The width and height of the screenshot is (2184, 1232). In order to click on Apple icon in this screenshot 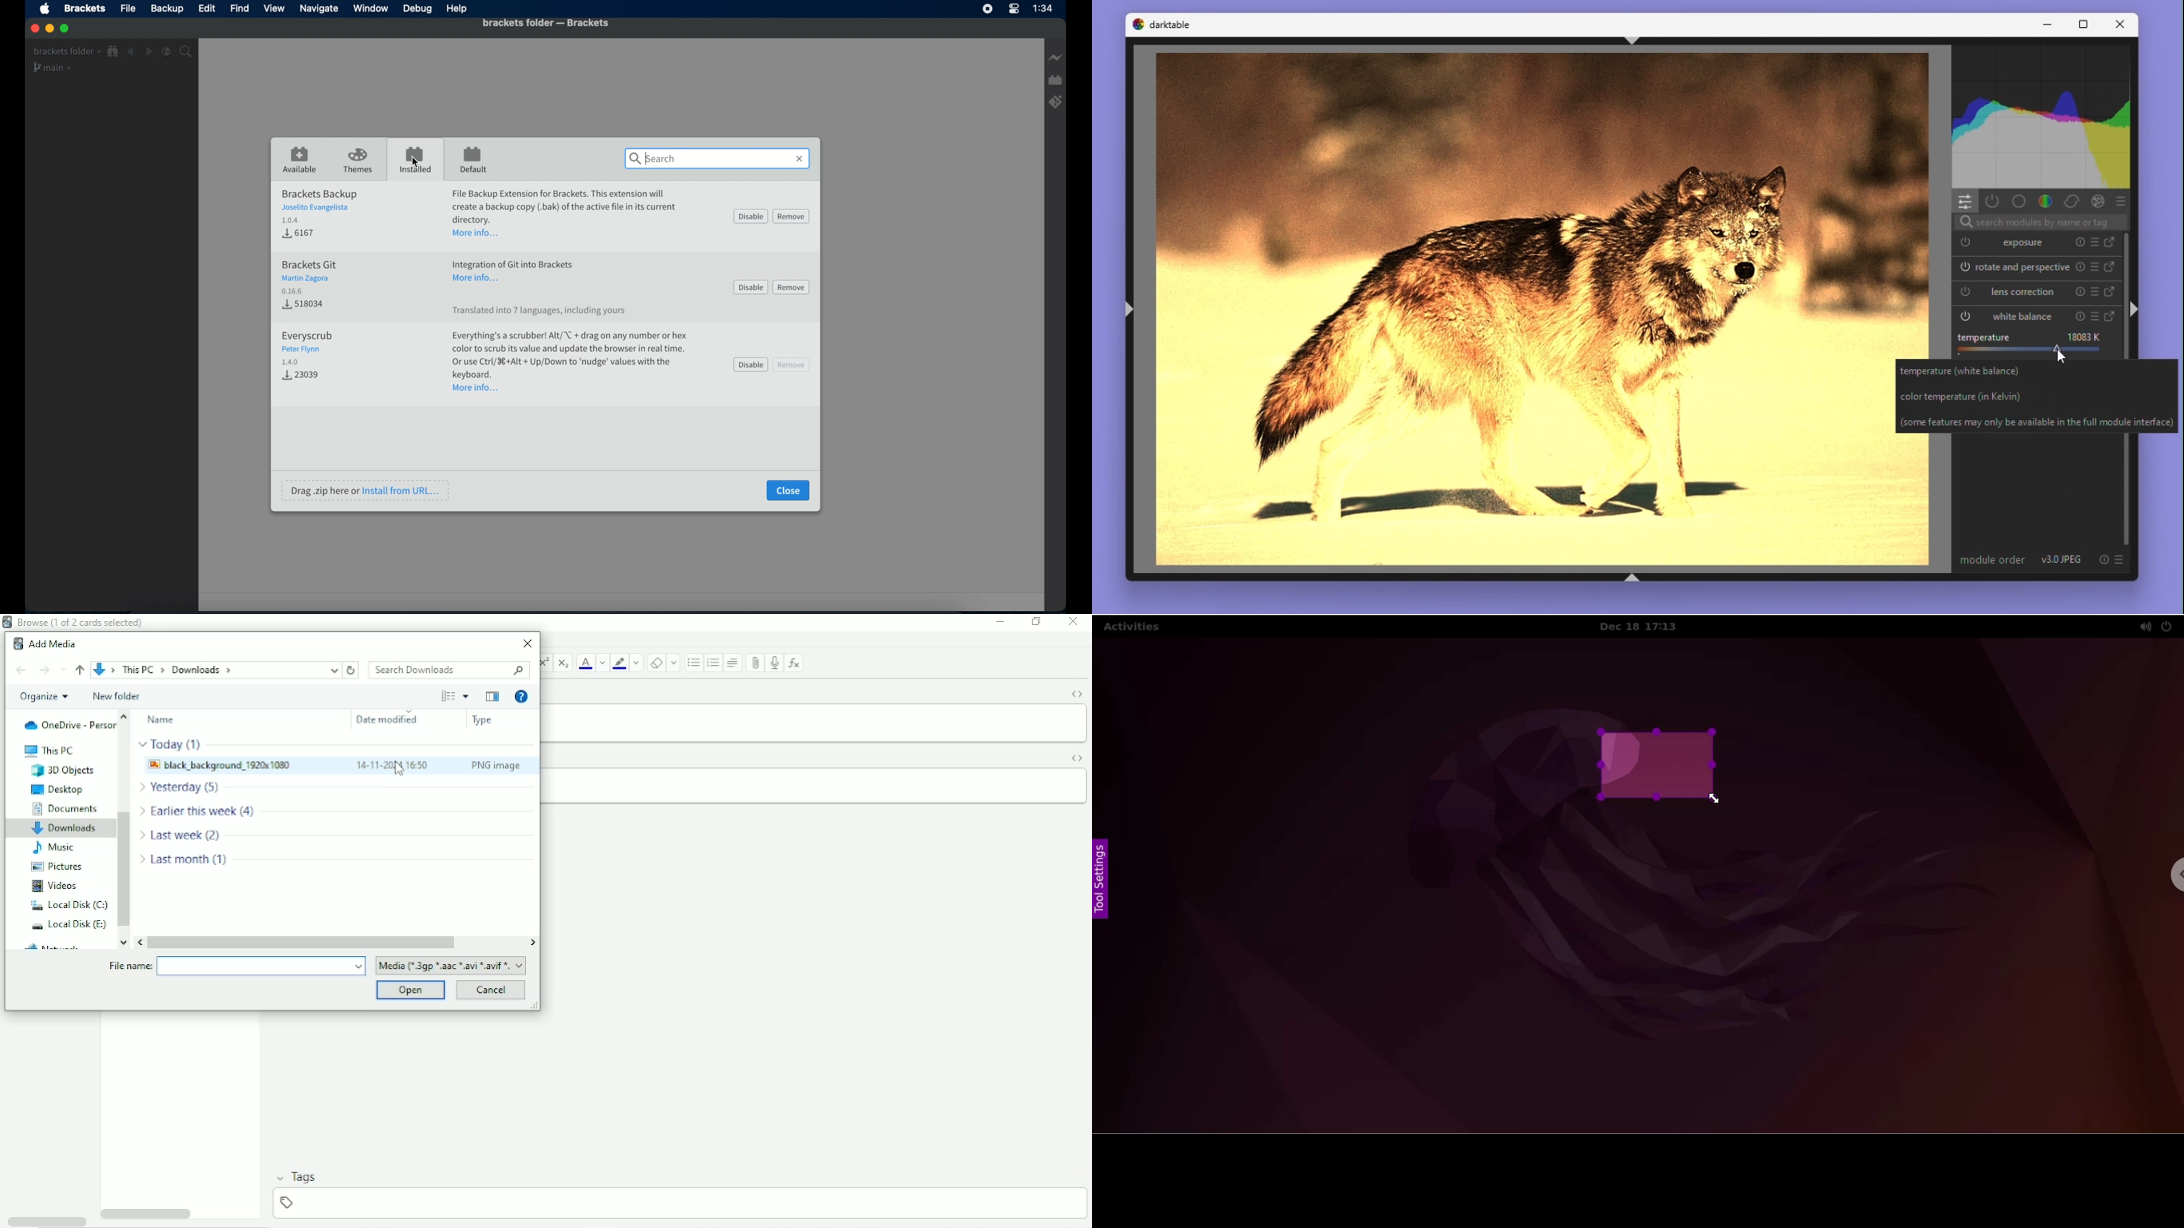, I will do `click(45, 10)`.